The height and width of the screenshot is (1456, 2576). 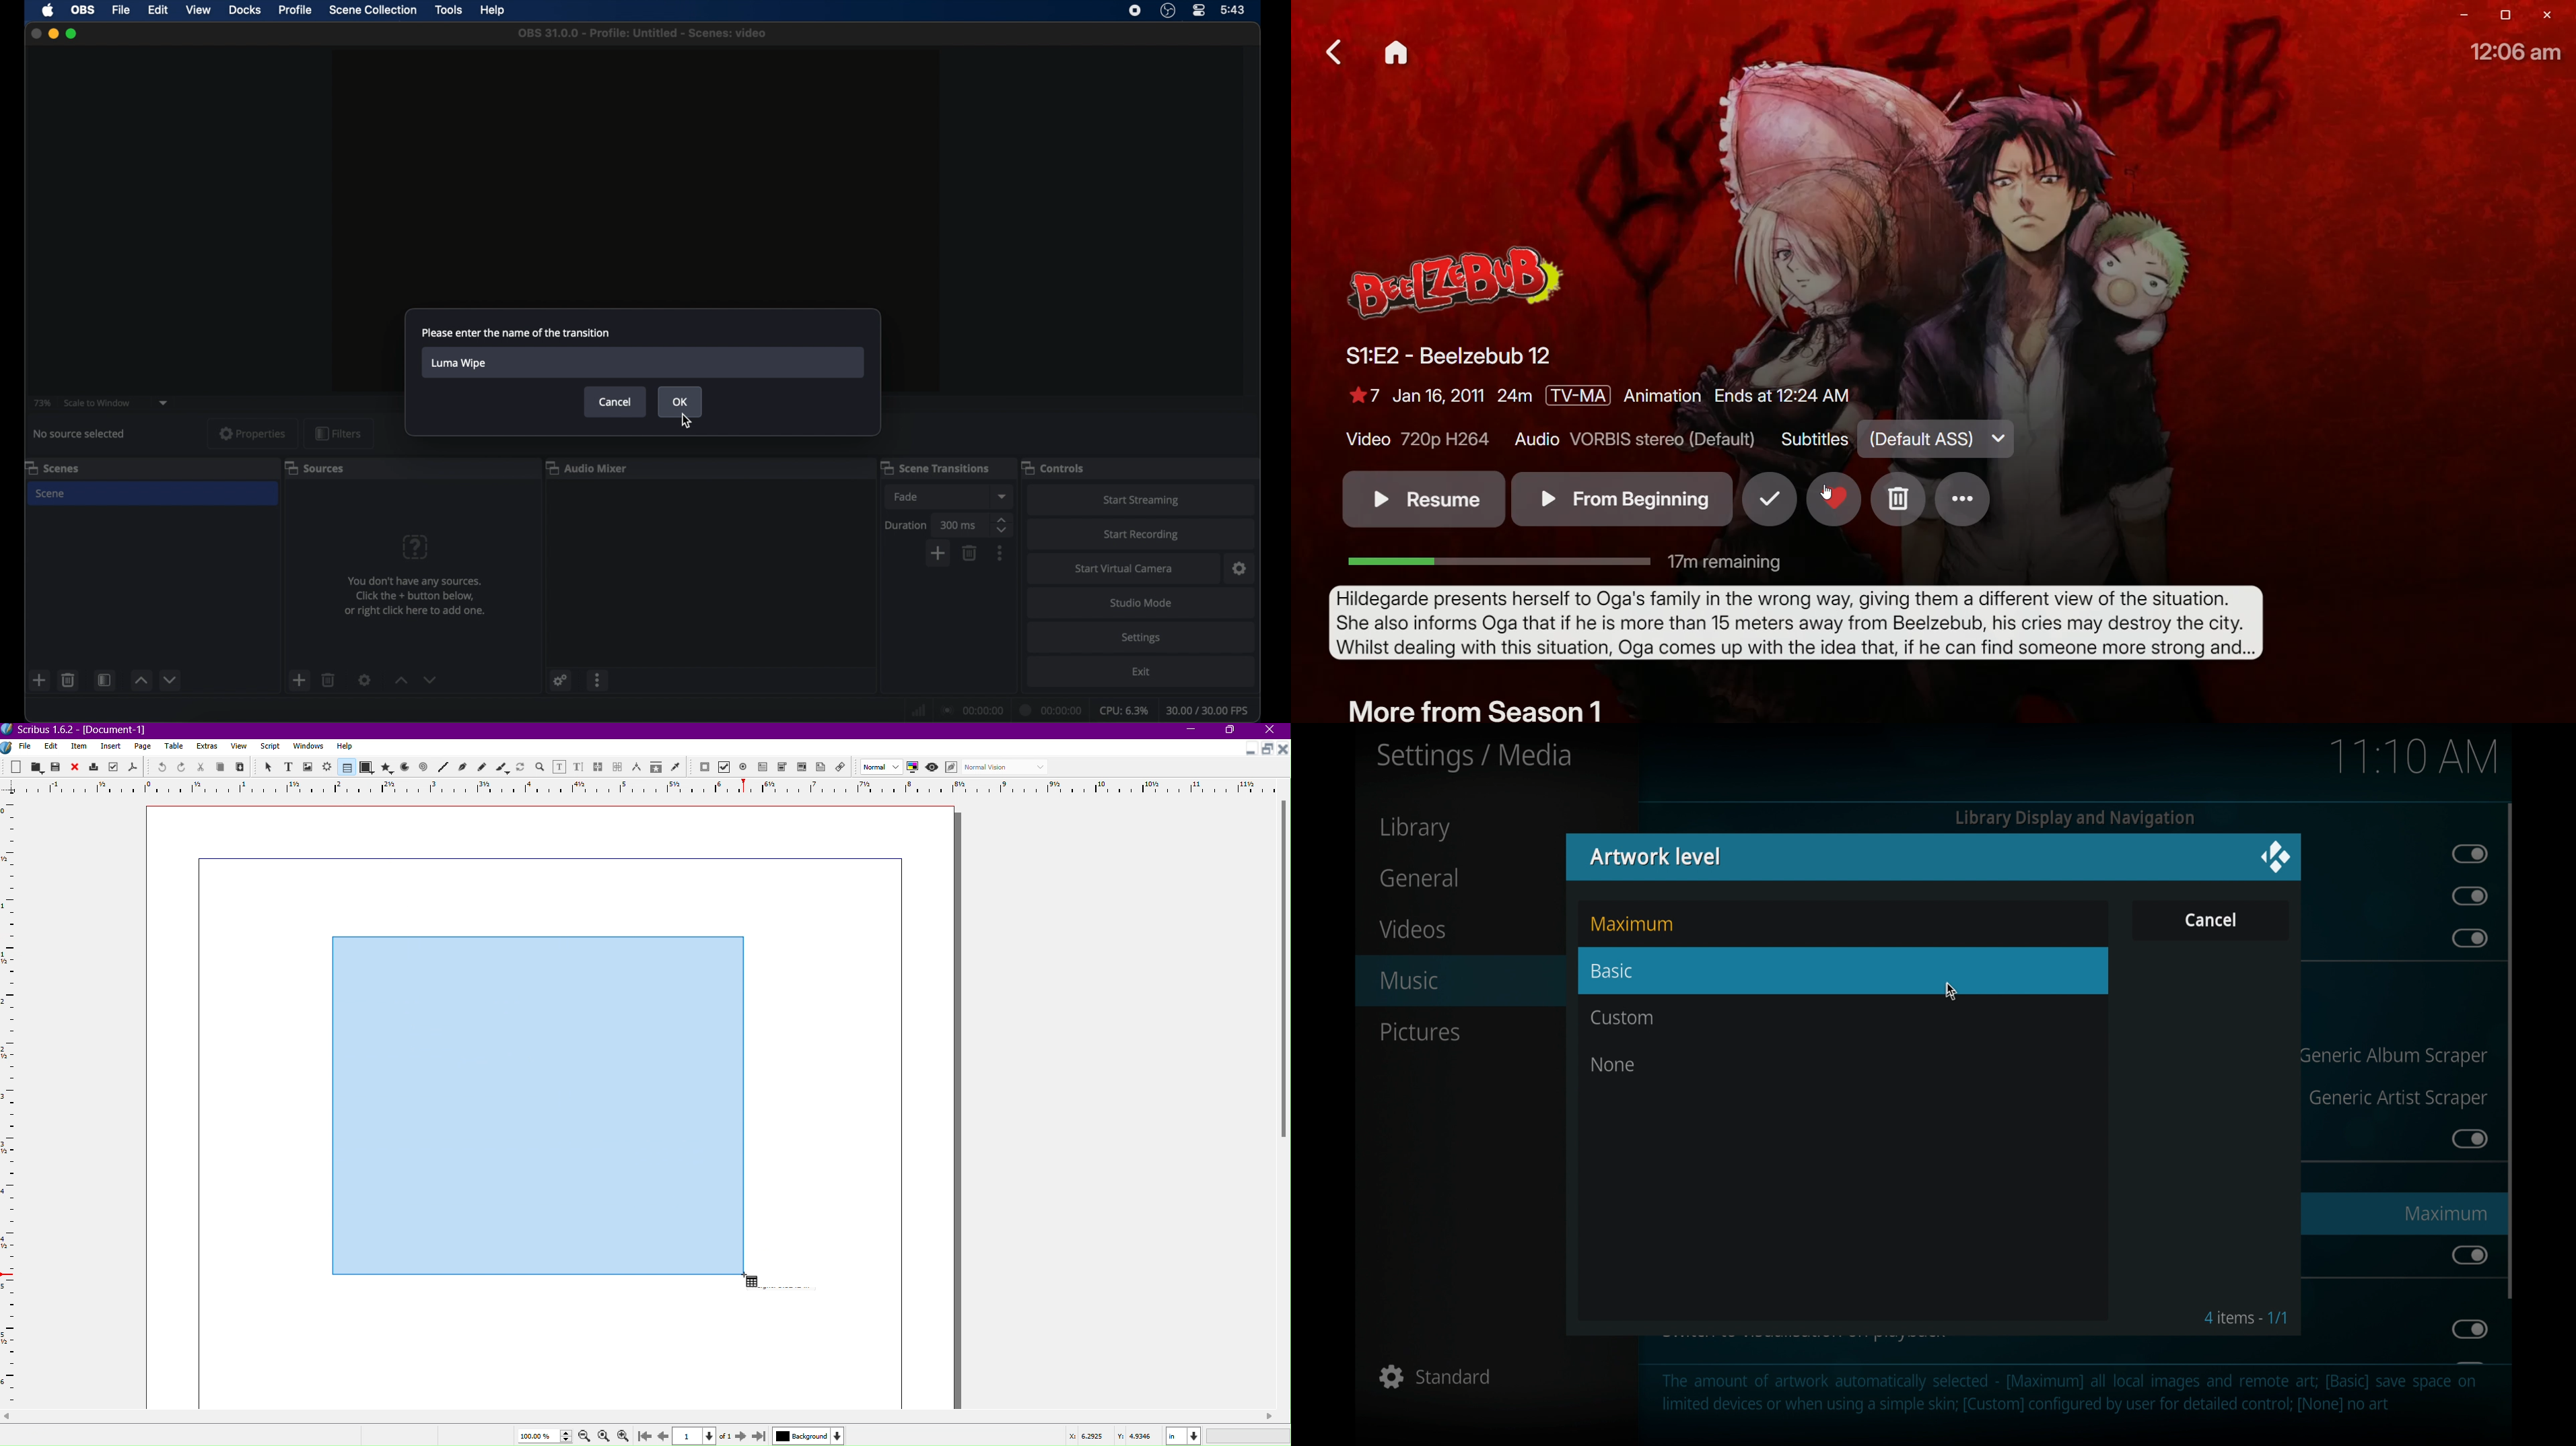 I want to click on Unlink Text Frames, so click(x=618, y=766).